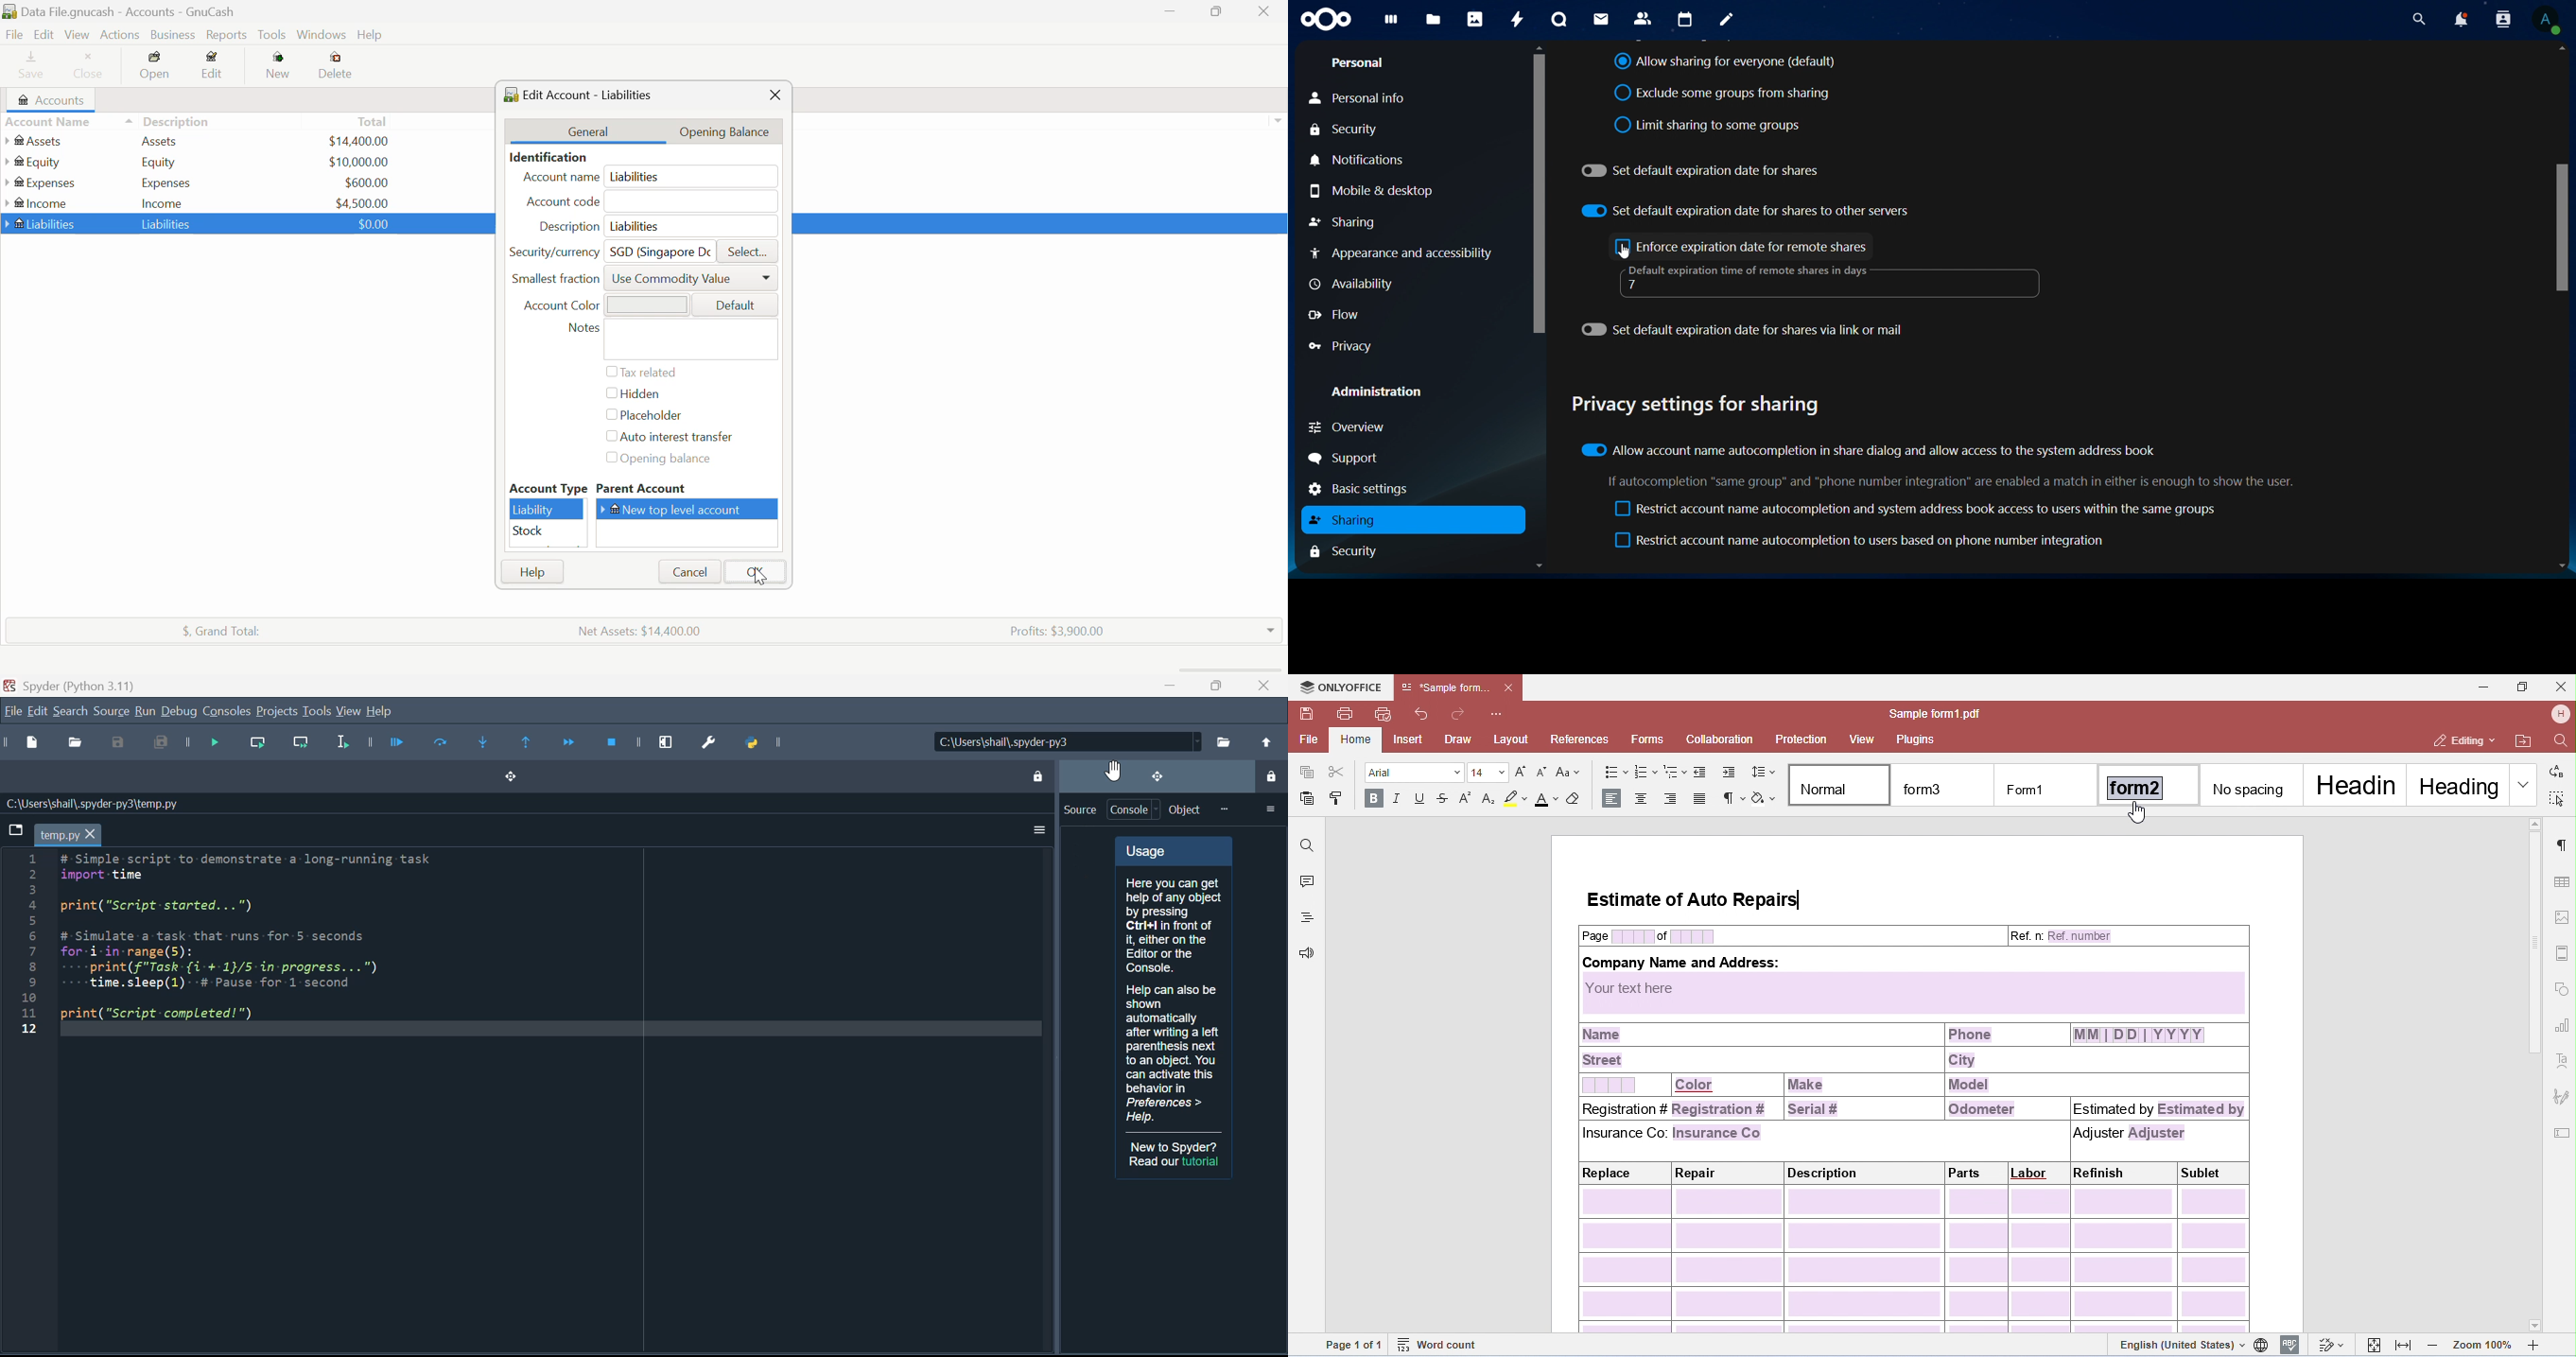  Describe the element at coordinates (1153, 1162) in the screenshot. I see `Read our` at that location.